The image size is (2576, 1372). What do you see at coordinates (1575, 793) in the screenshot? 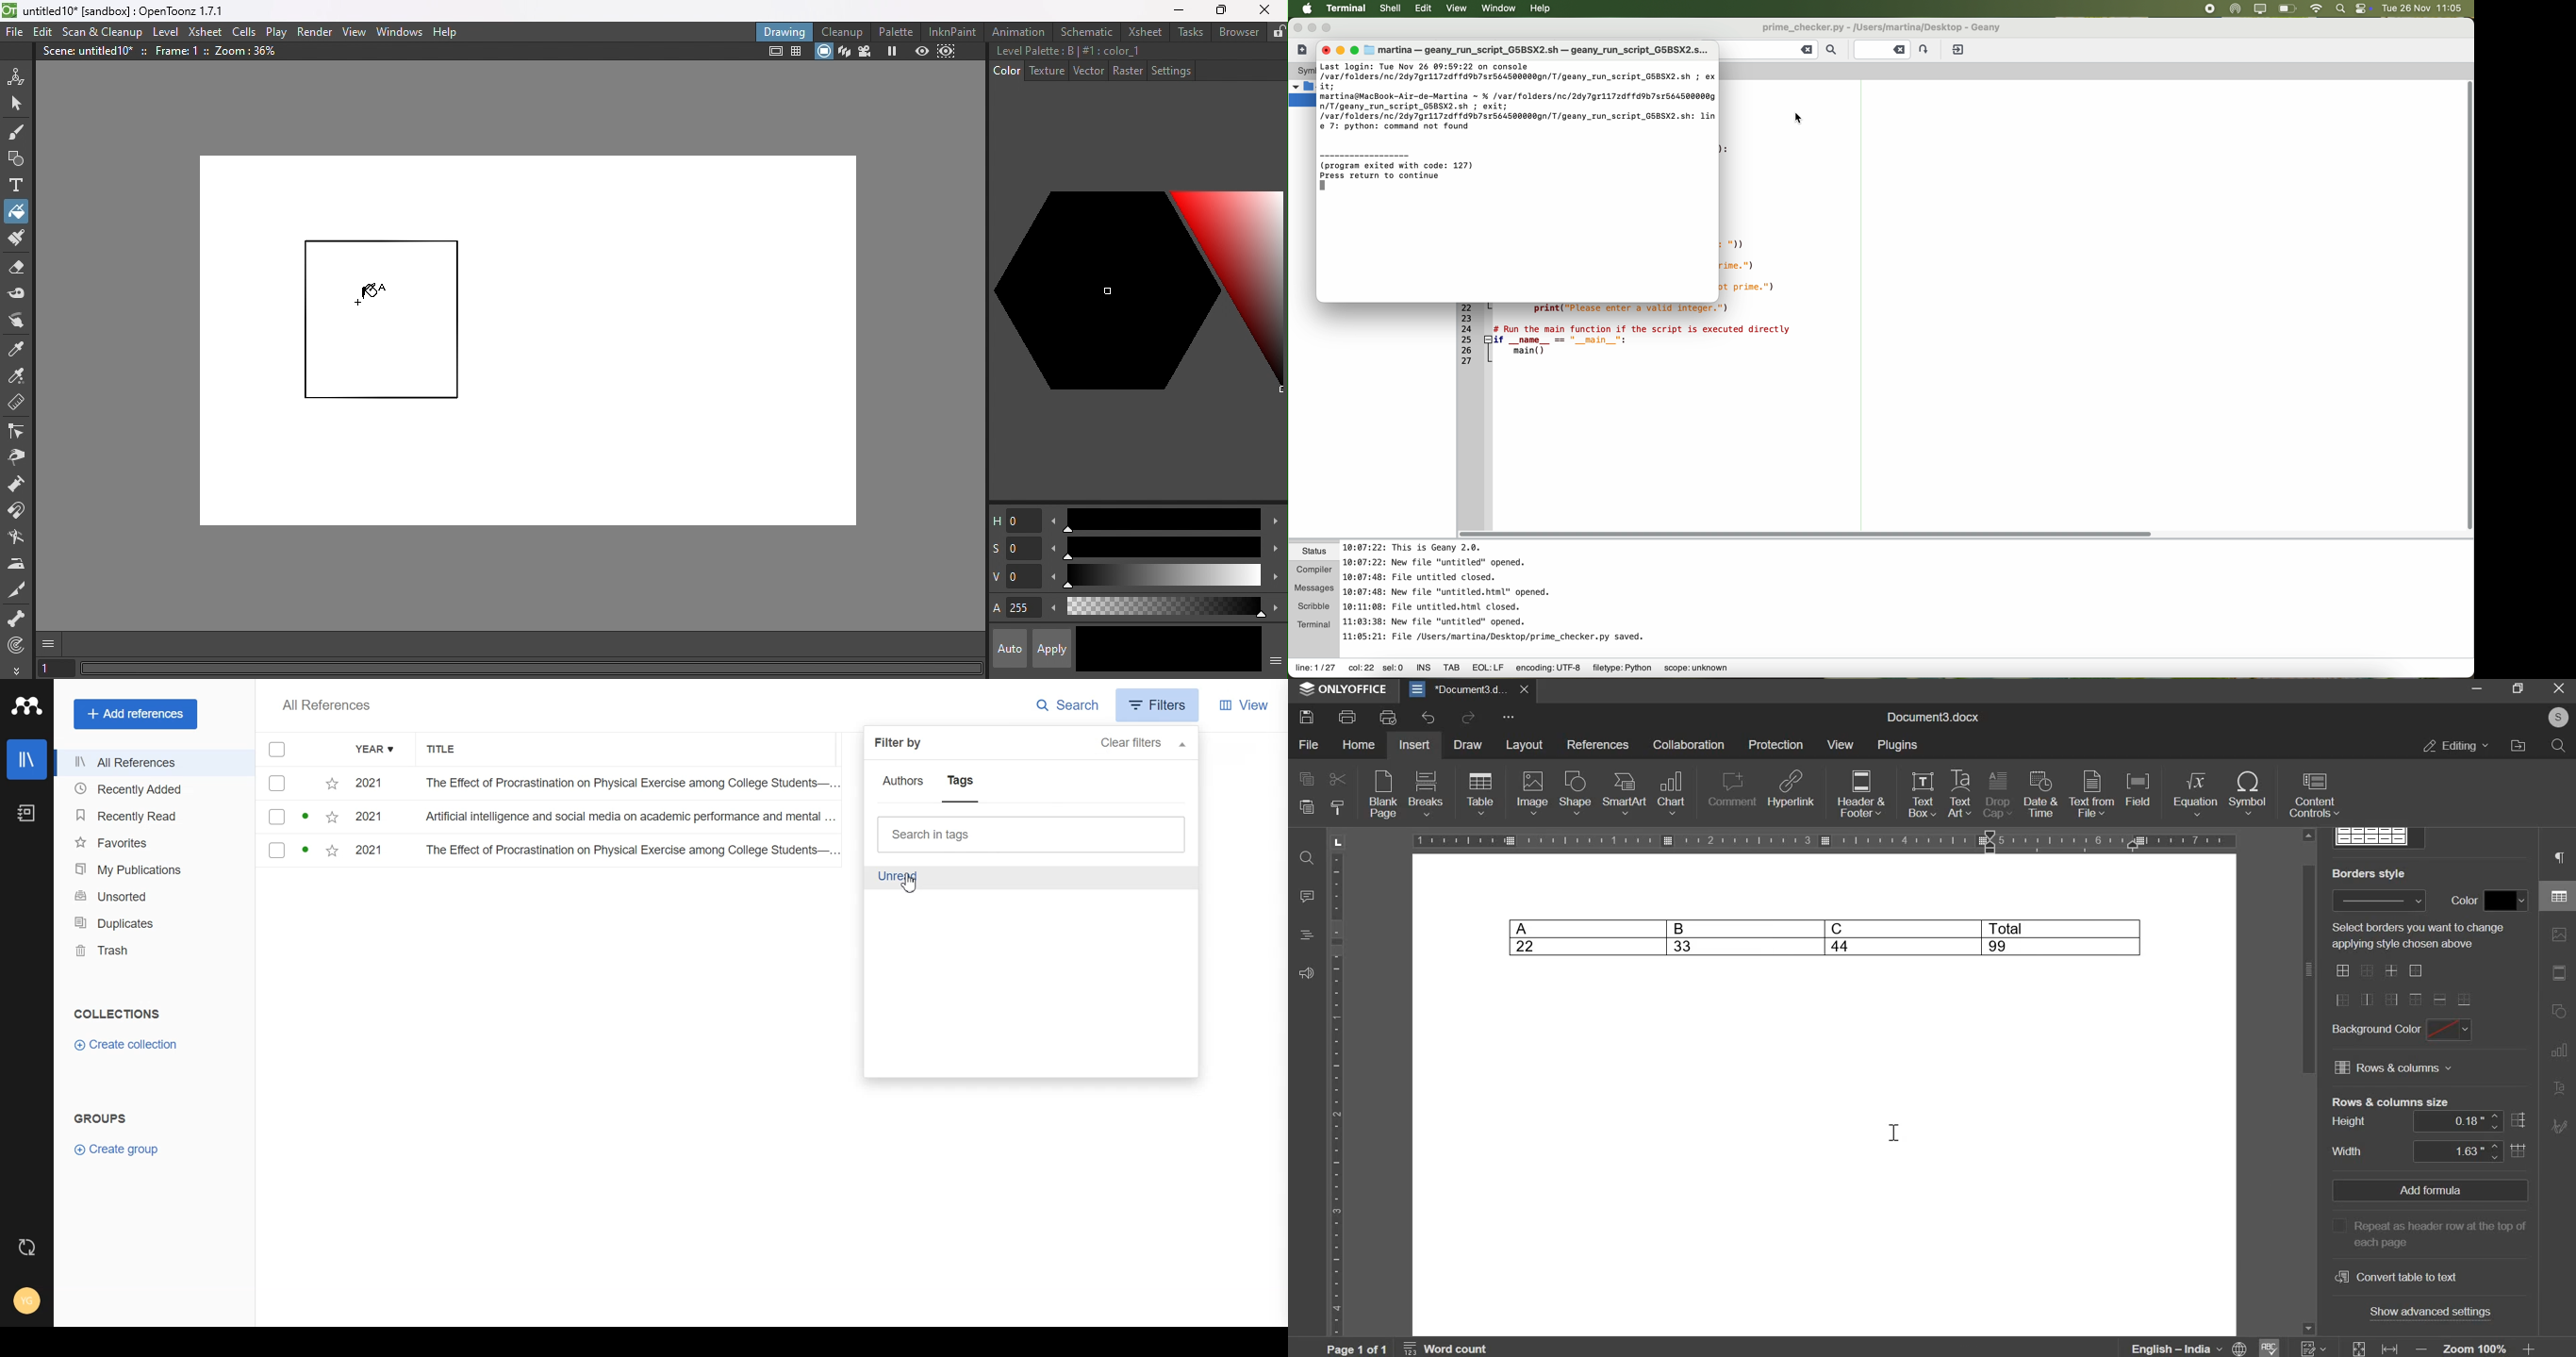
I see `shape` at bounding box center [1575, 793].